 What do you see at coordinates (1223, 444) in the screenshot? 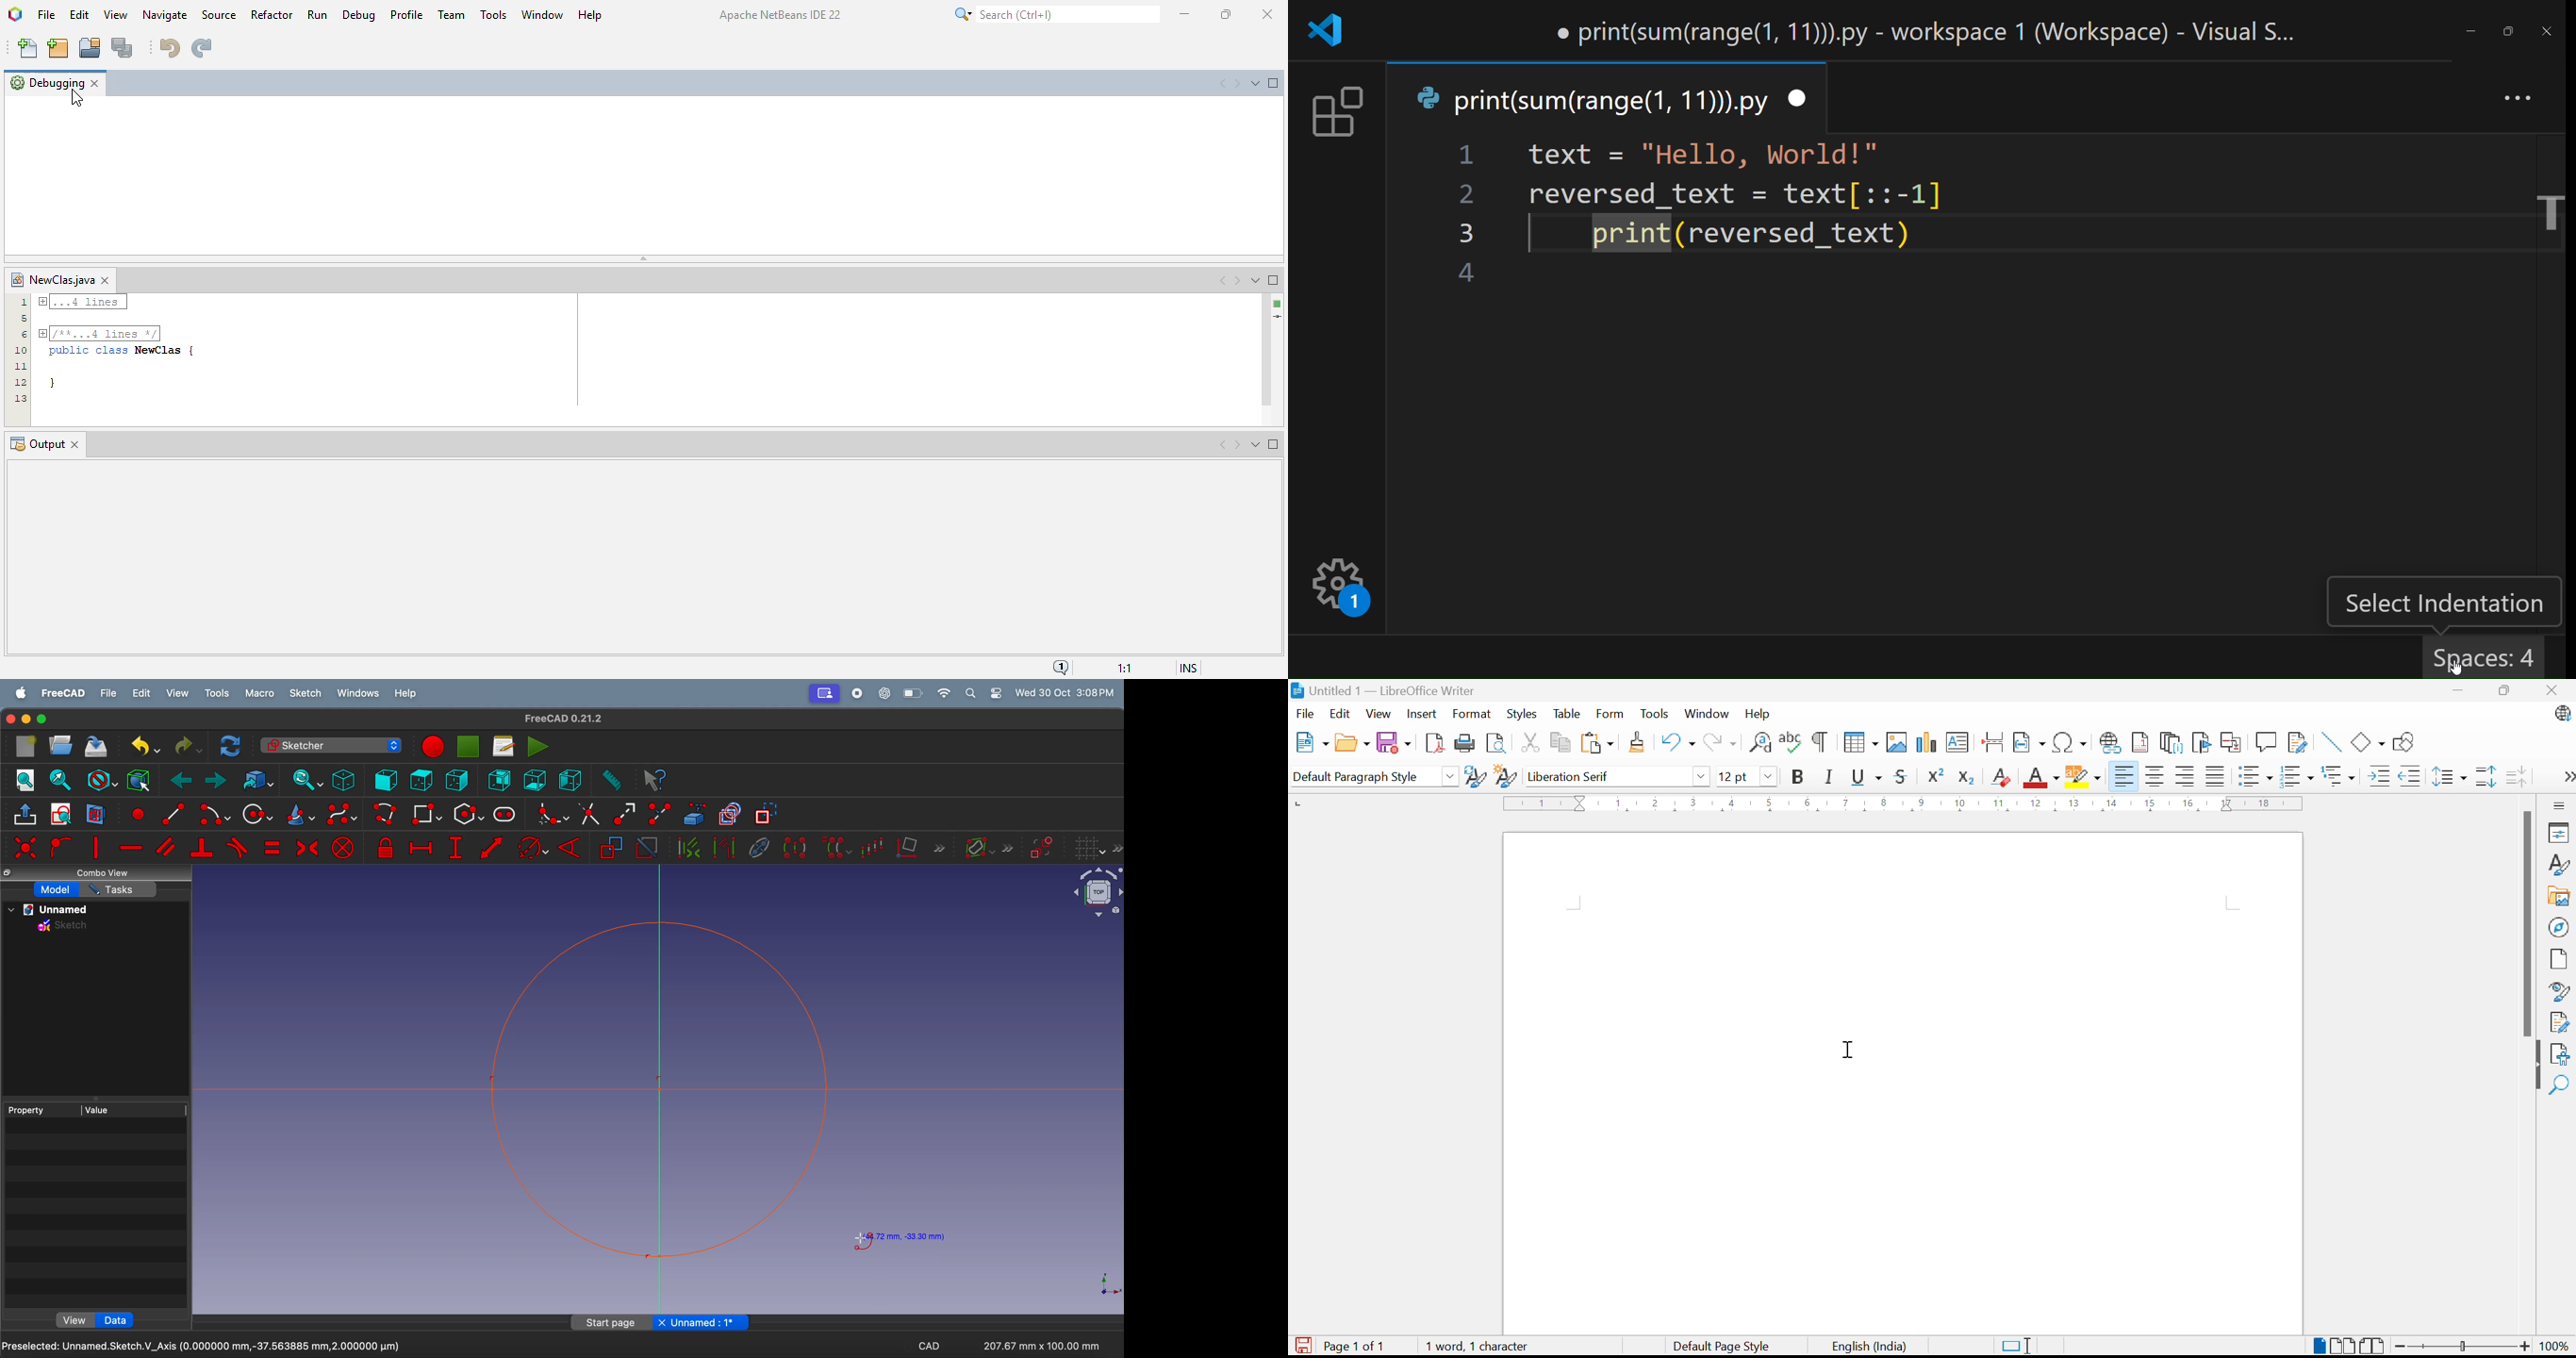
I see `scroll documents left` at bounding box center [1223, 444].